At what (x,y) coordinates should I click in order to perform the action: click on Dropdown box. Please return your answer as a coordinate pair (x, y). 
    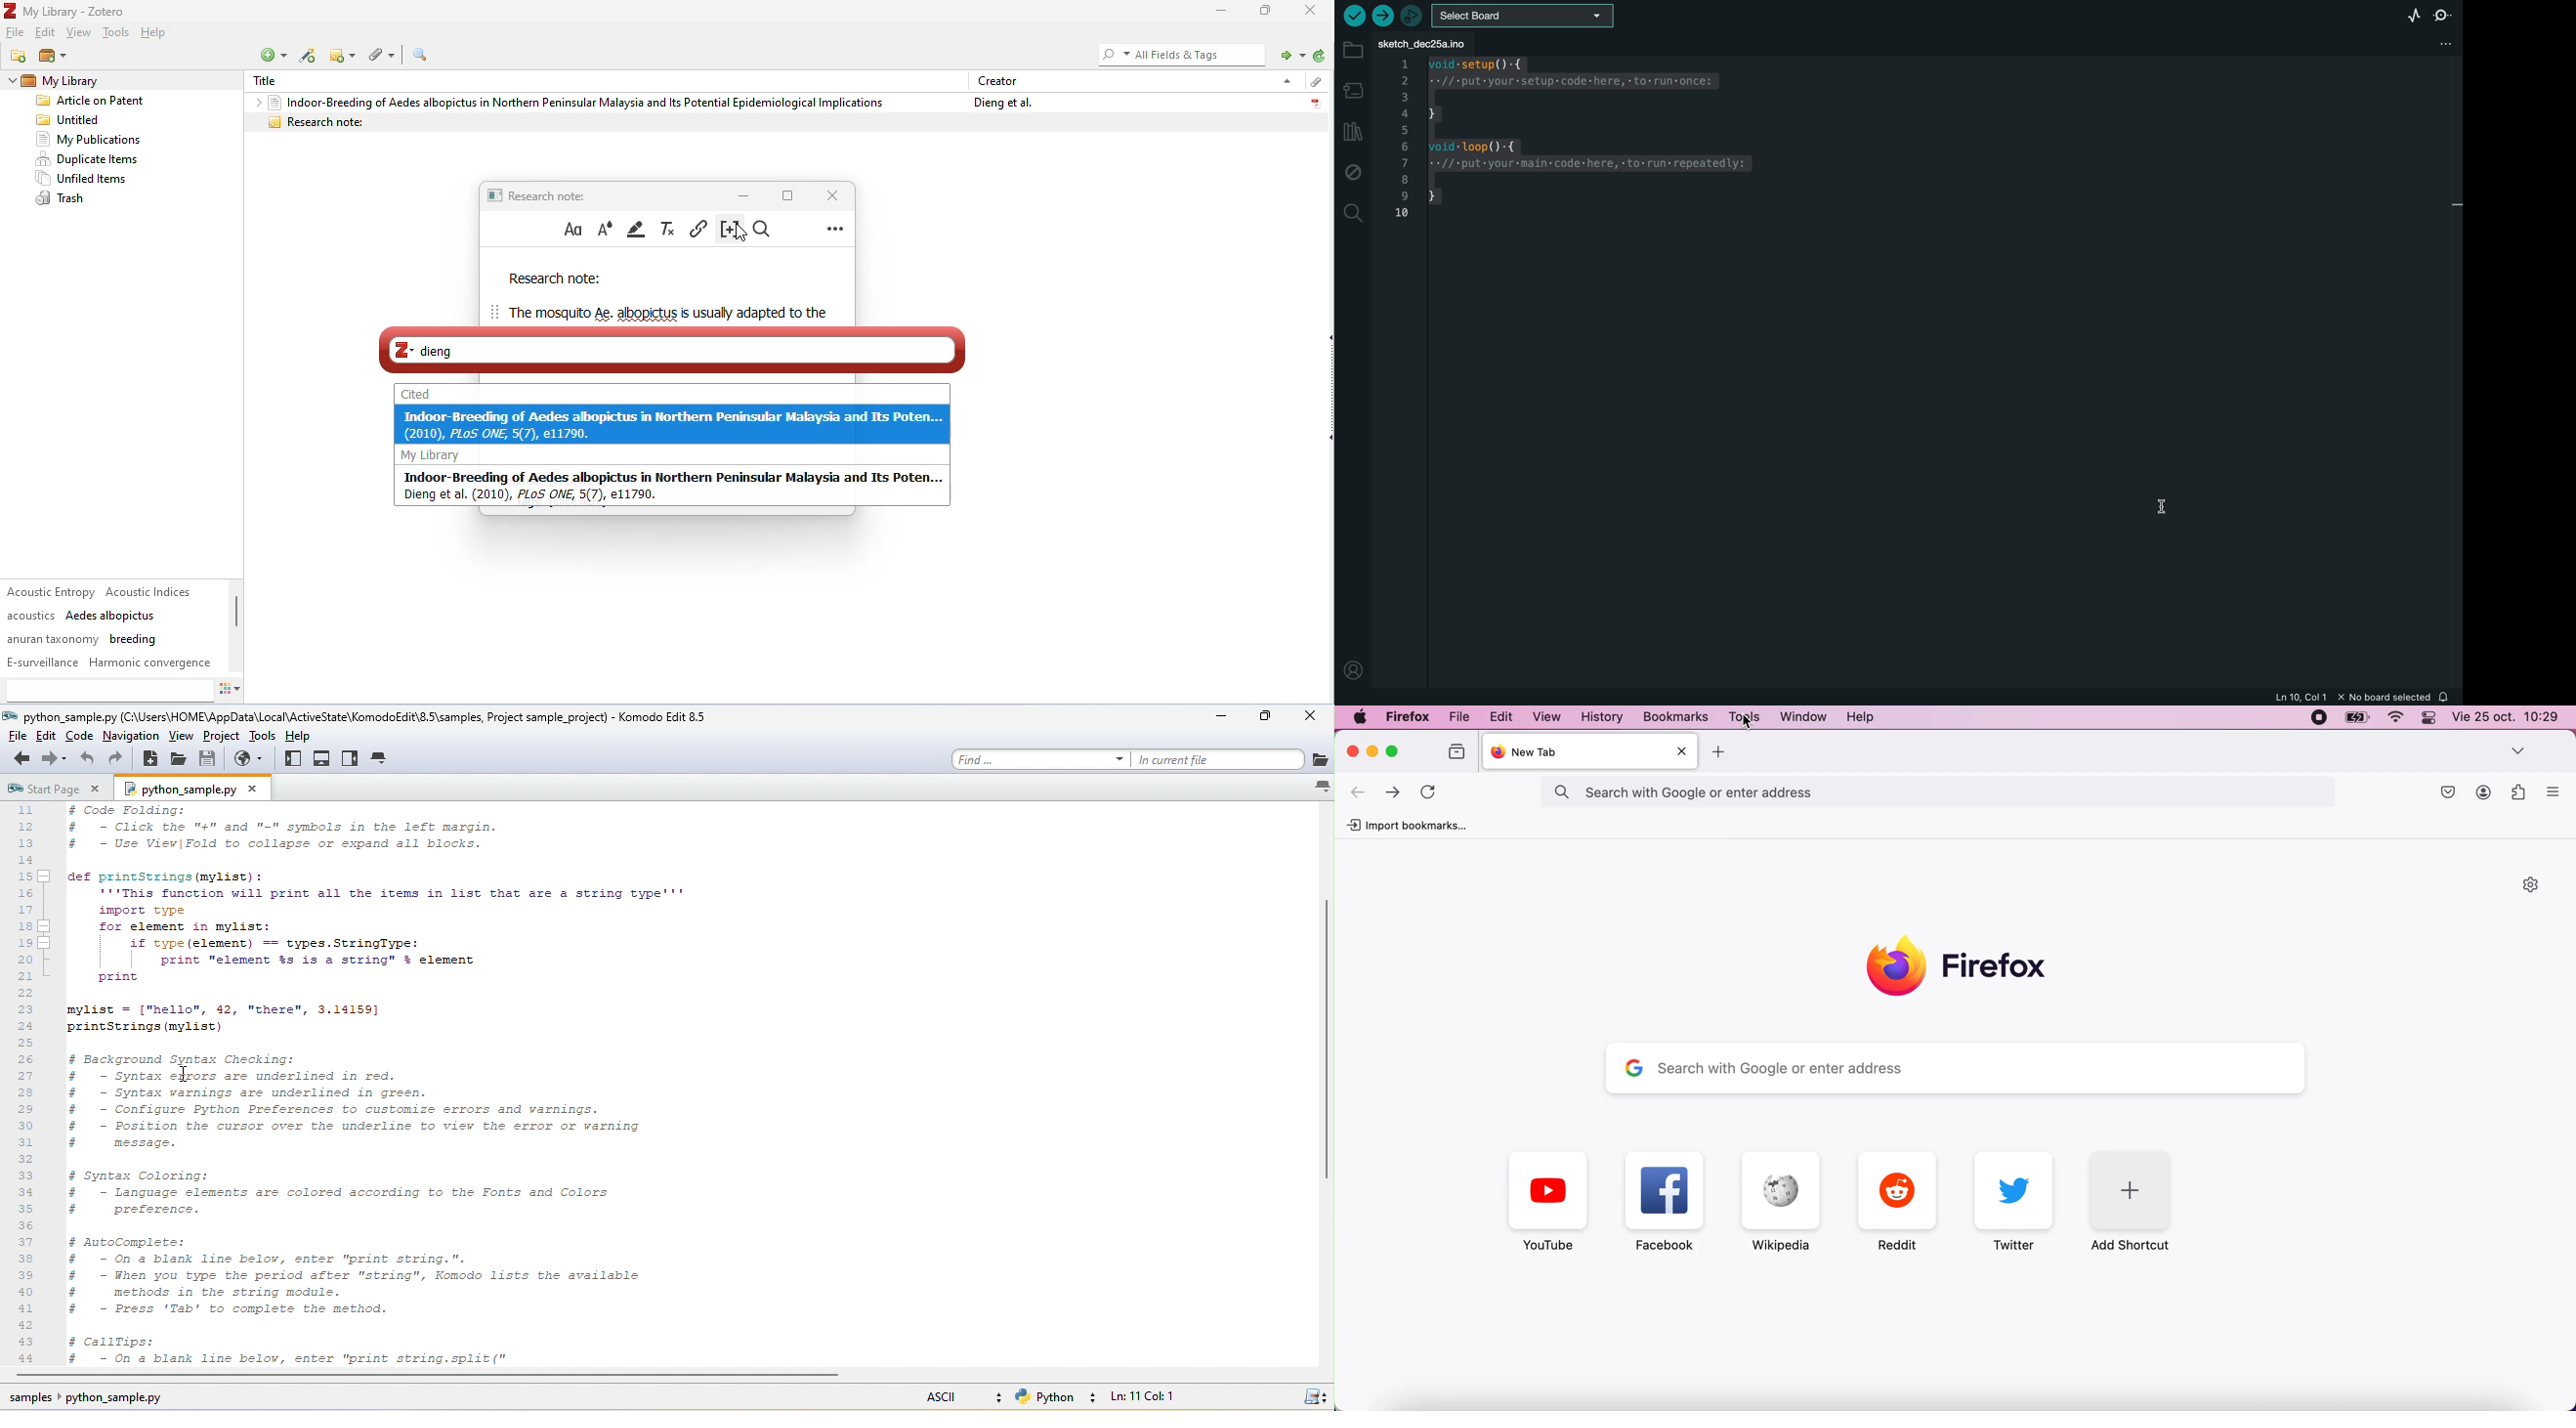
    Looking at the image, I should click on (2519, 750).